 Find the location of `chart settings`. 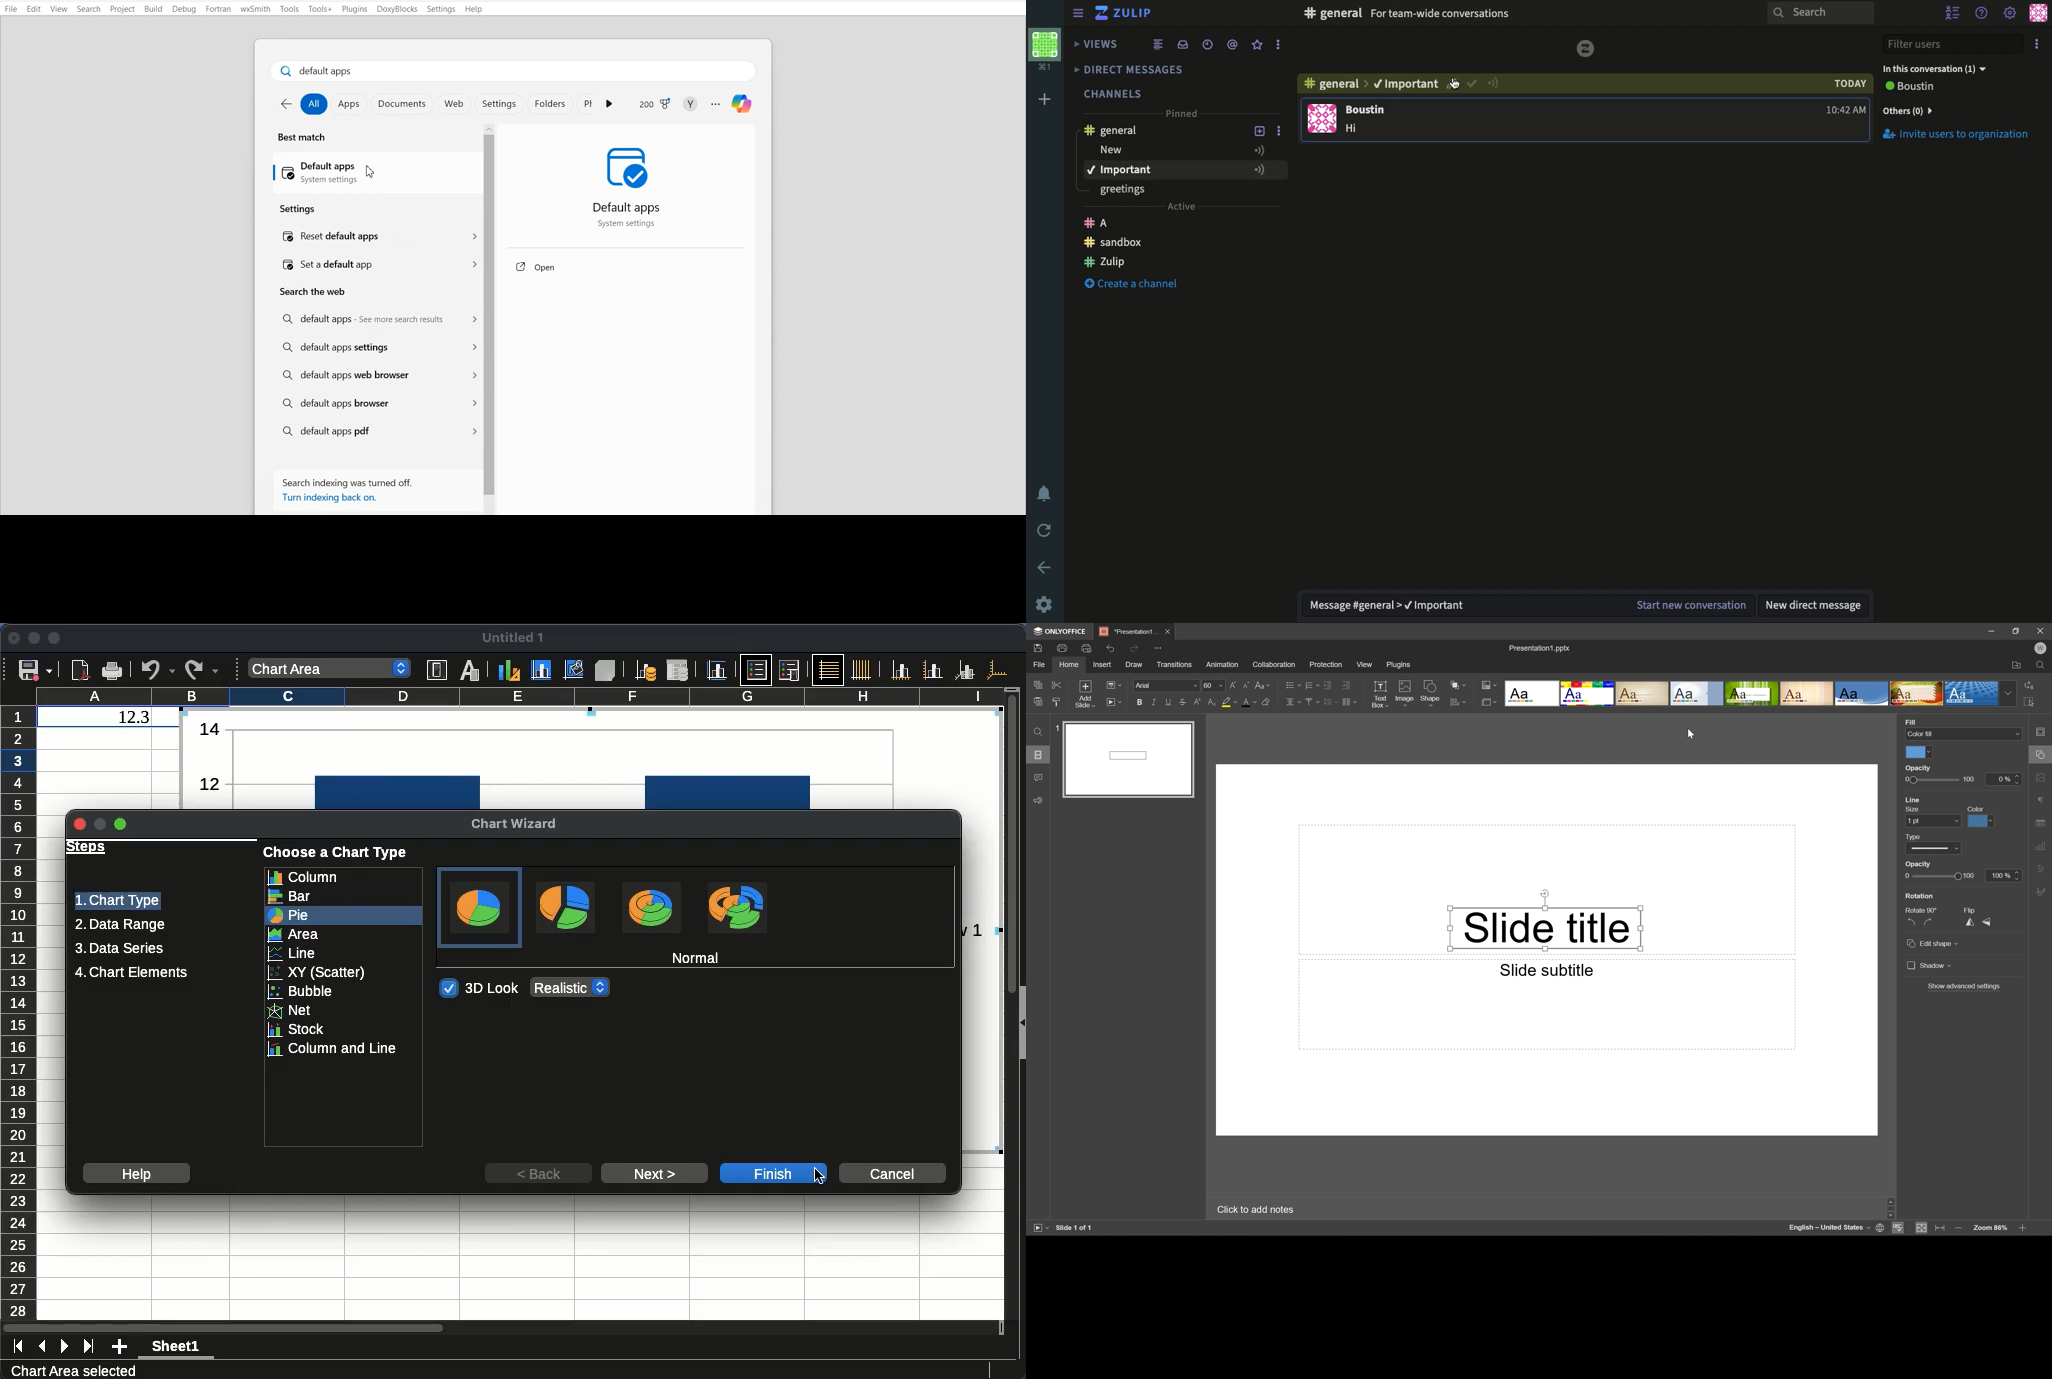

chart settings is located at coordinates (2042, 847).